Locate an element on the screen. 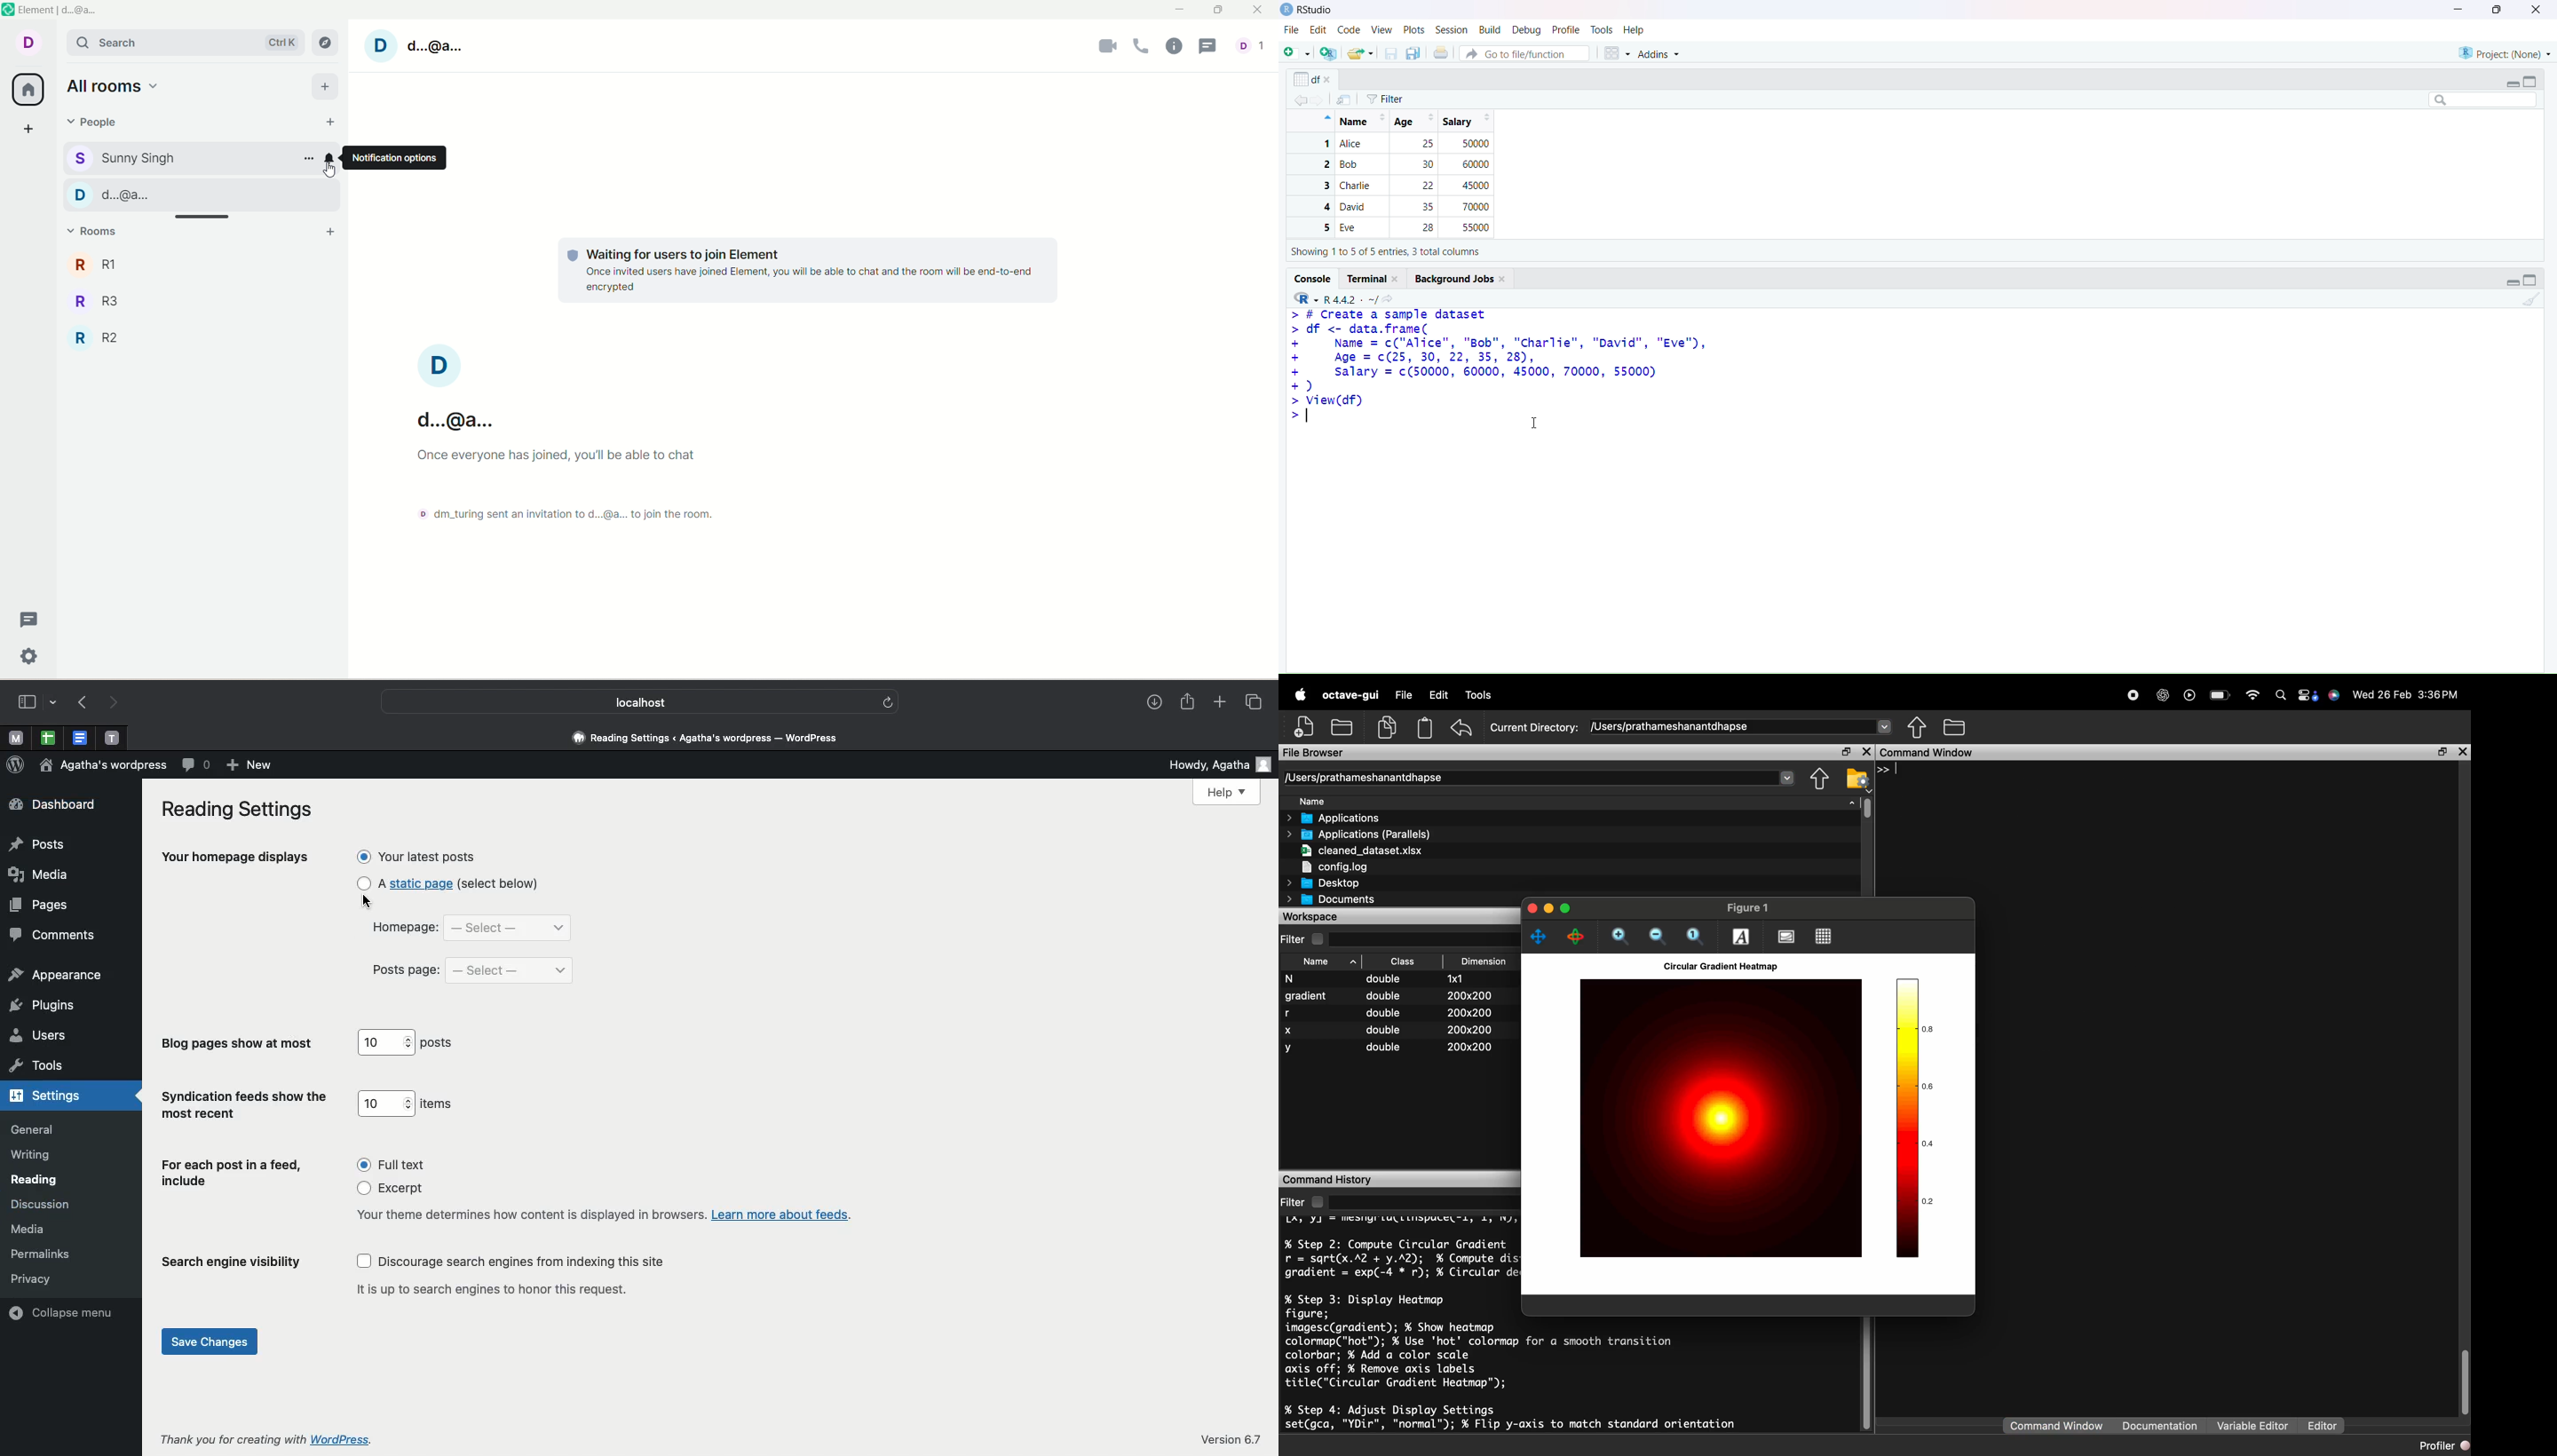  maximize is located at coordinates (2441, 751).